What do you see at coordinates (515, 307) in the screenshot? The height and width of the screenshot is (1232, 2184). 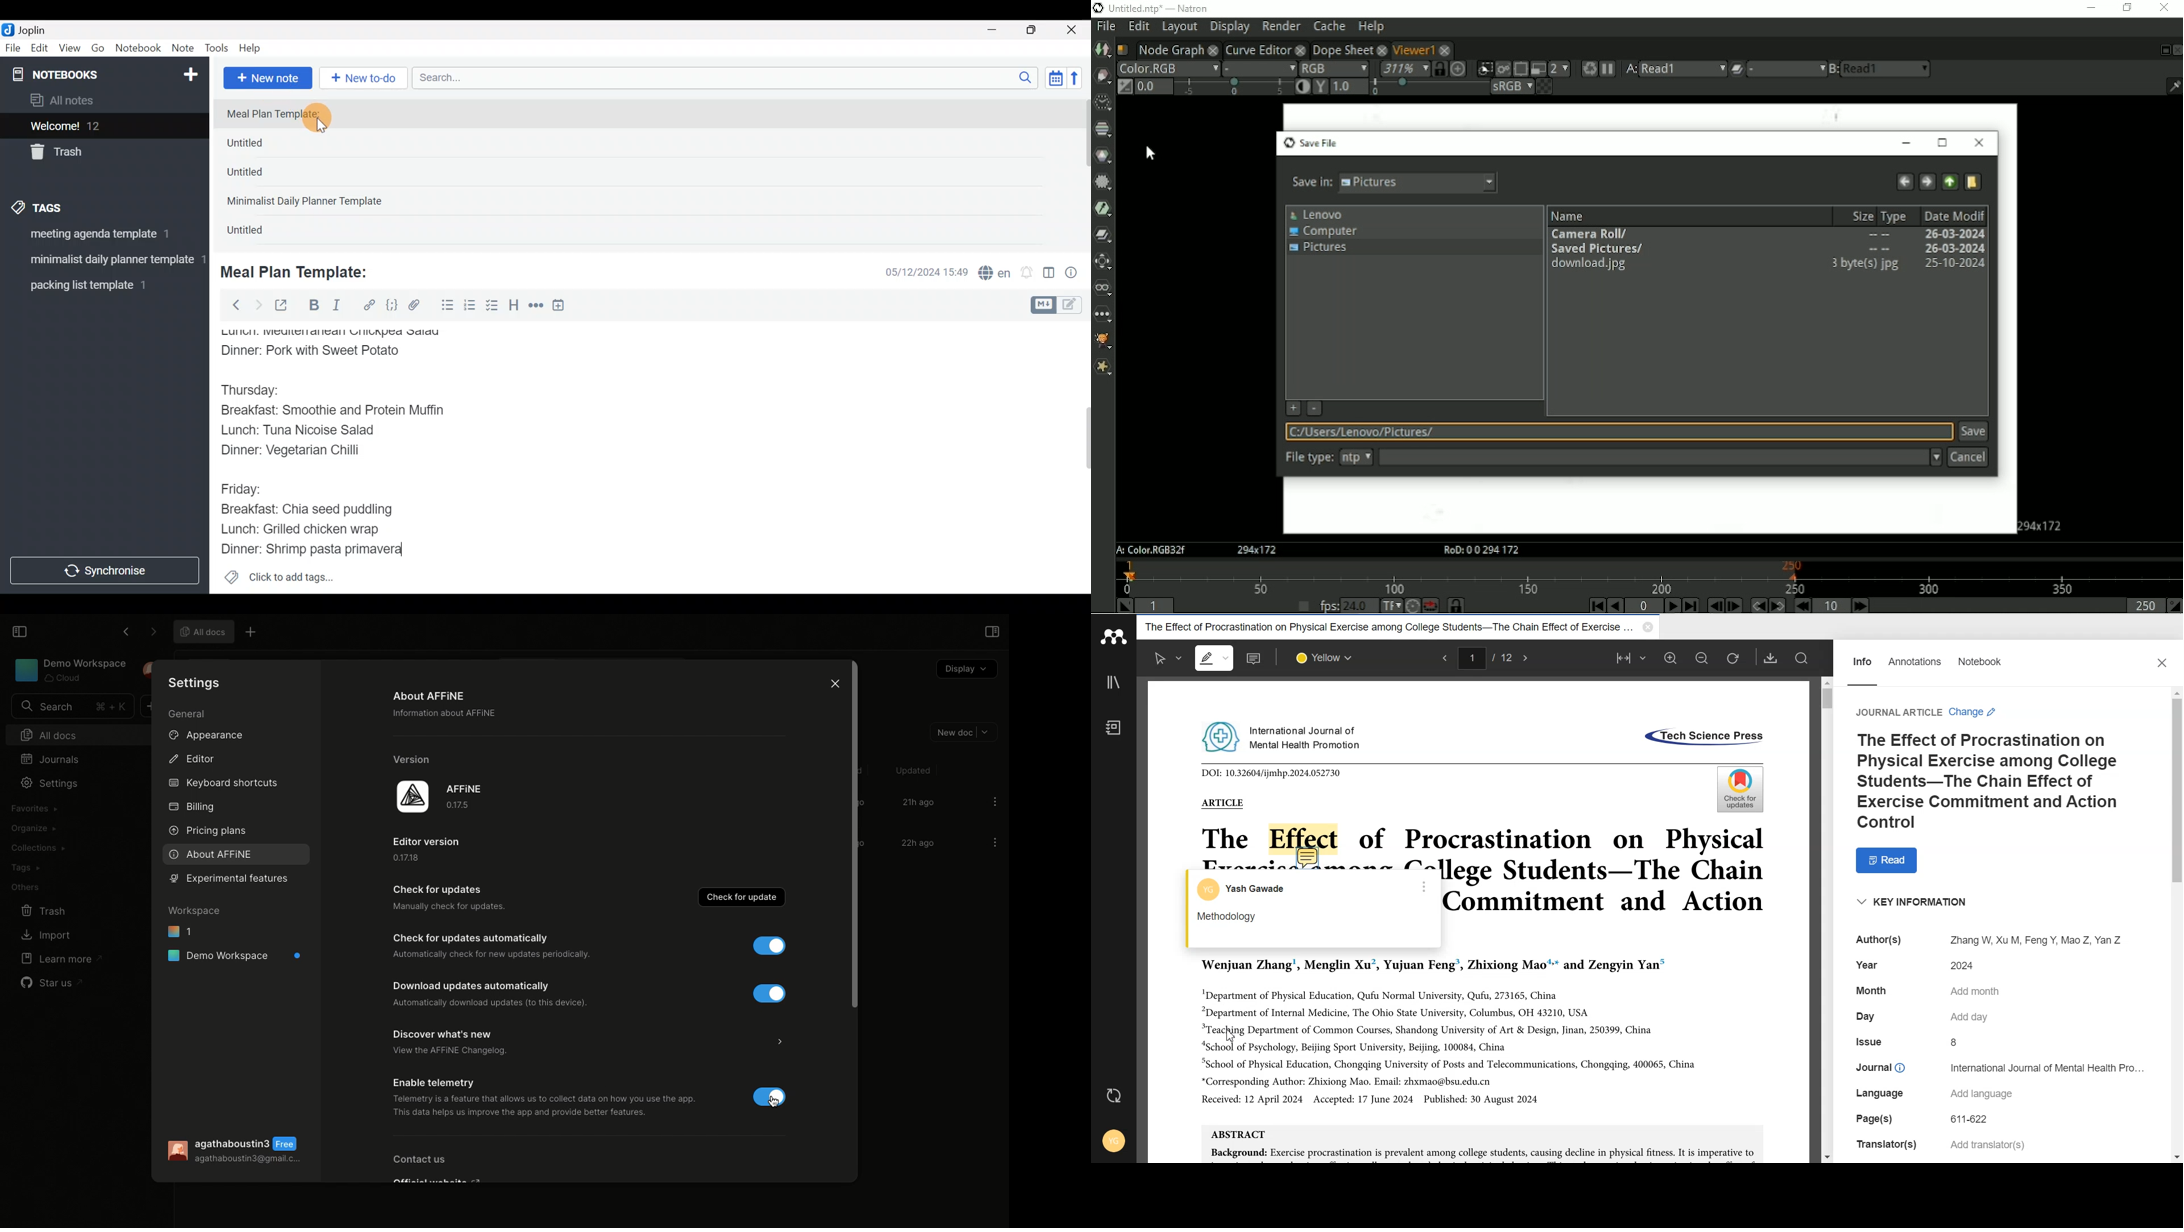 I see `Heading` at bounding box center [515, 307].